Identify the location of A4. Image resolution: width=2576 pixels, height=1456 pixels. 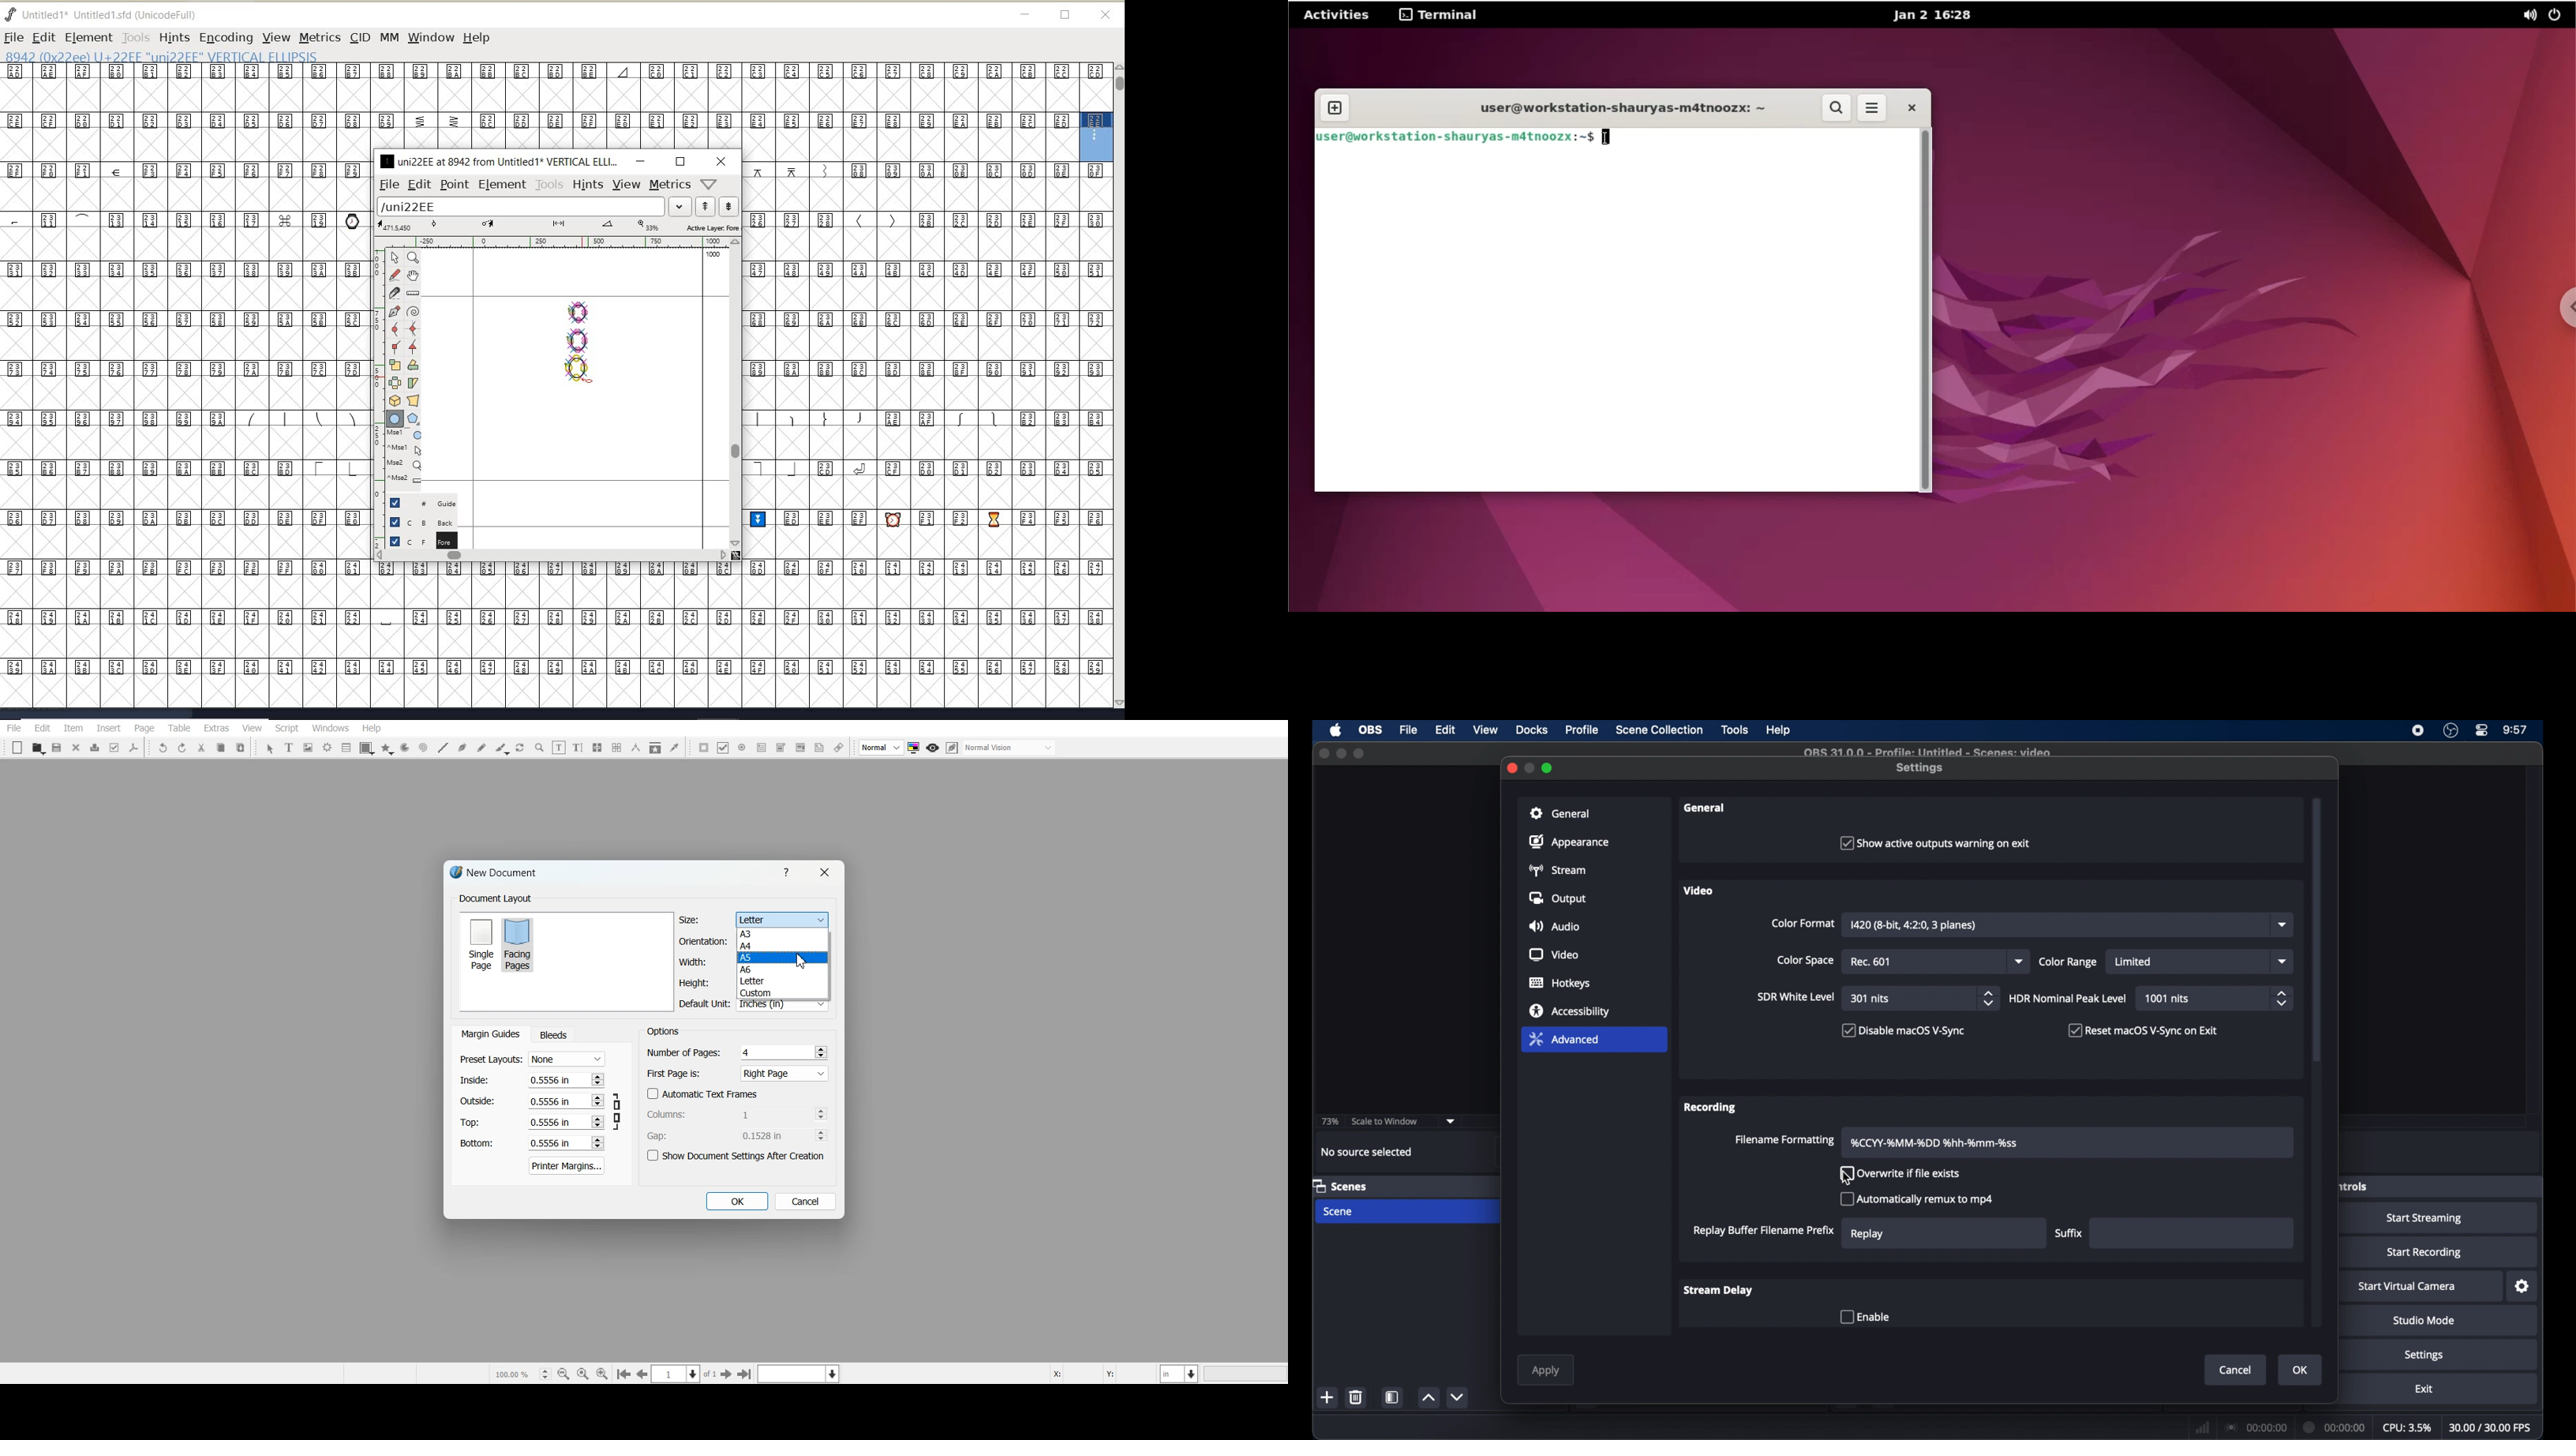
(783, 946).